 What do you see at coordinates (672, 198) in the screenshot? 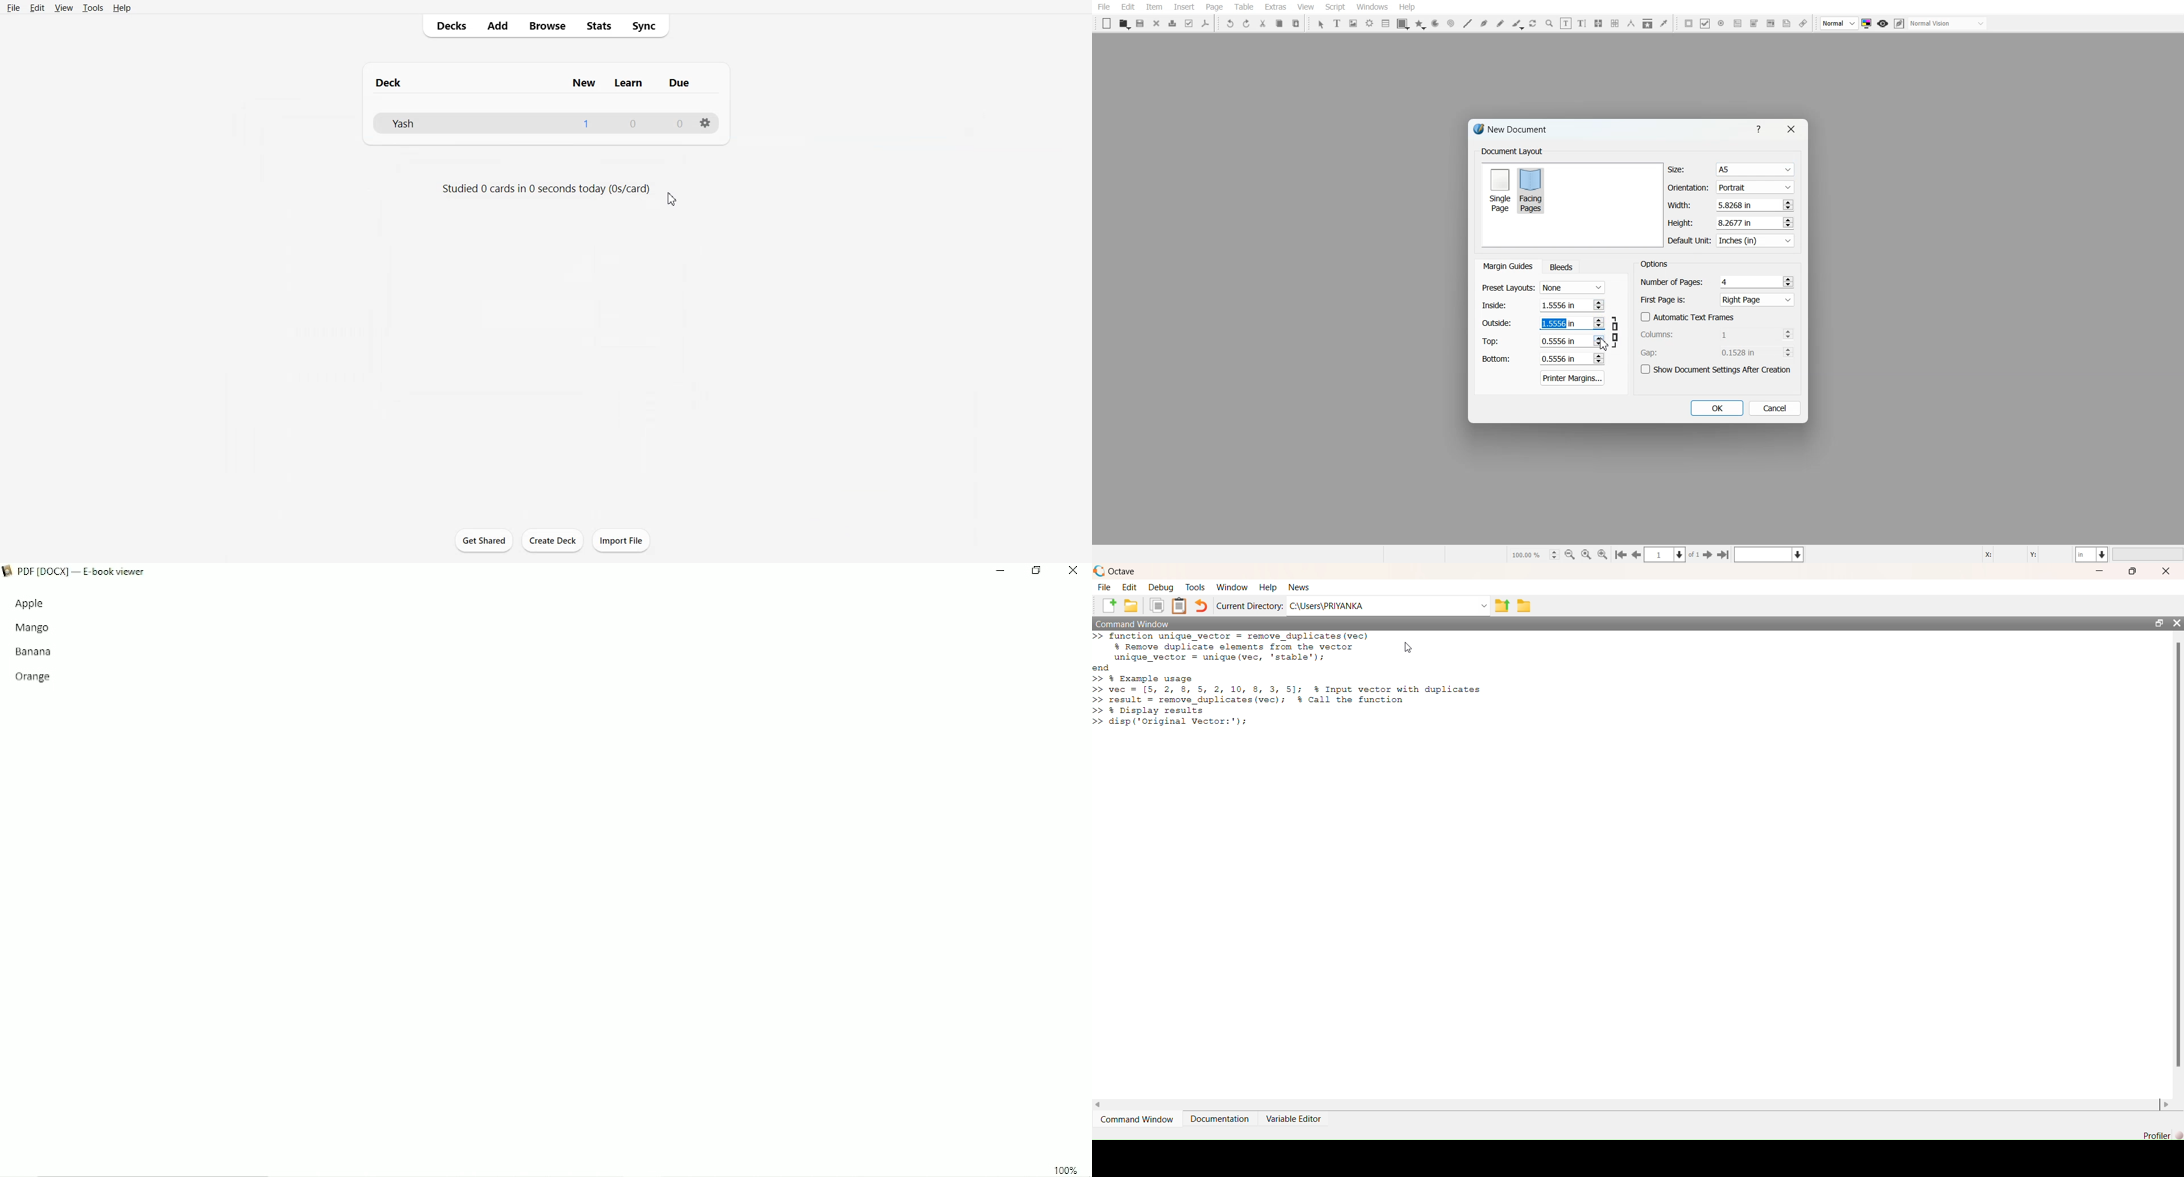
I see `Cursor` at bounding box center [672, 198].